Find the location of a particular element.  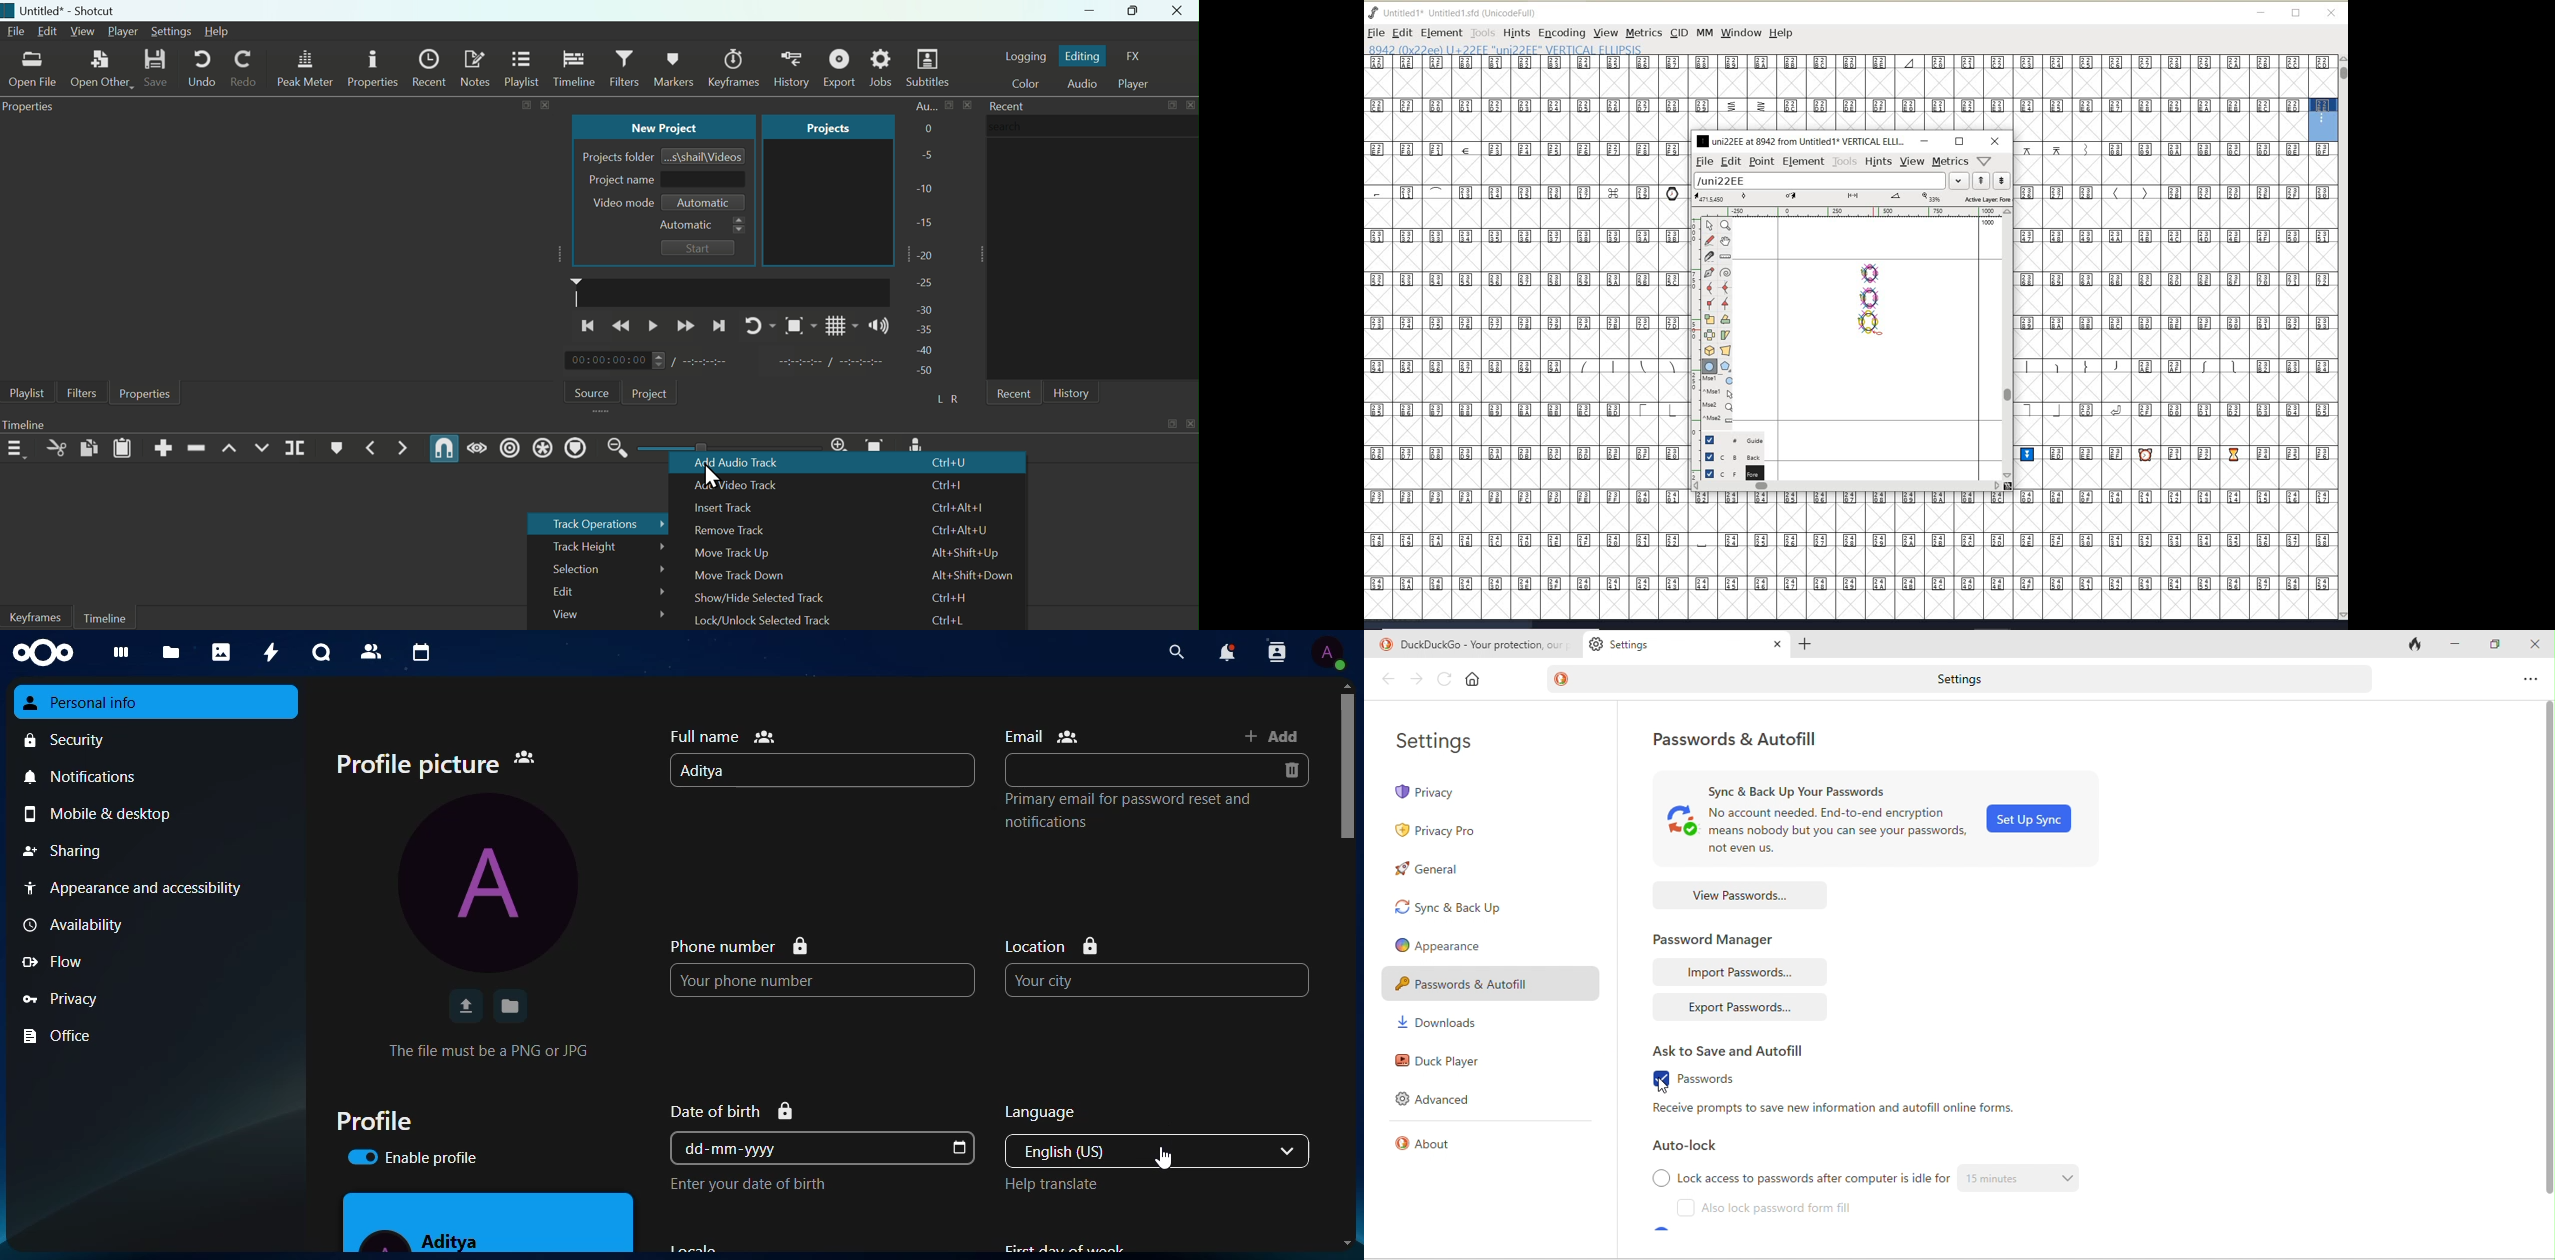

-25 is located at coordinates (926, 283).